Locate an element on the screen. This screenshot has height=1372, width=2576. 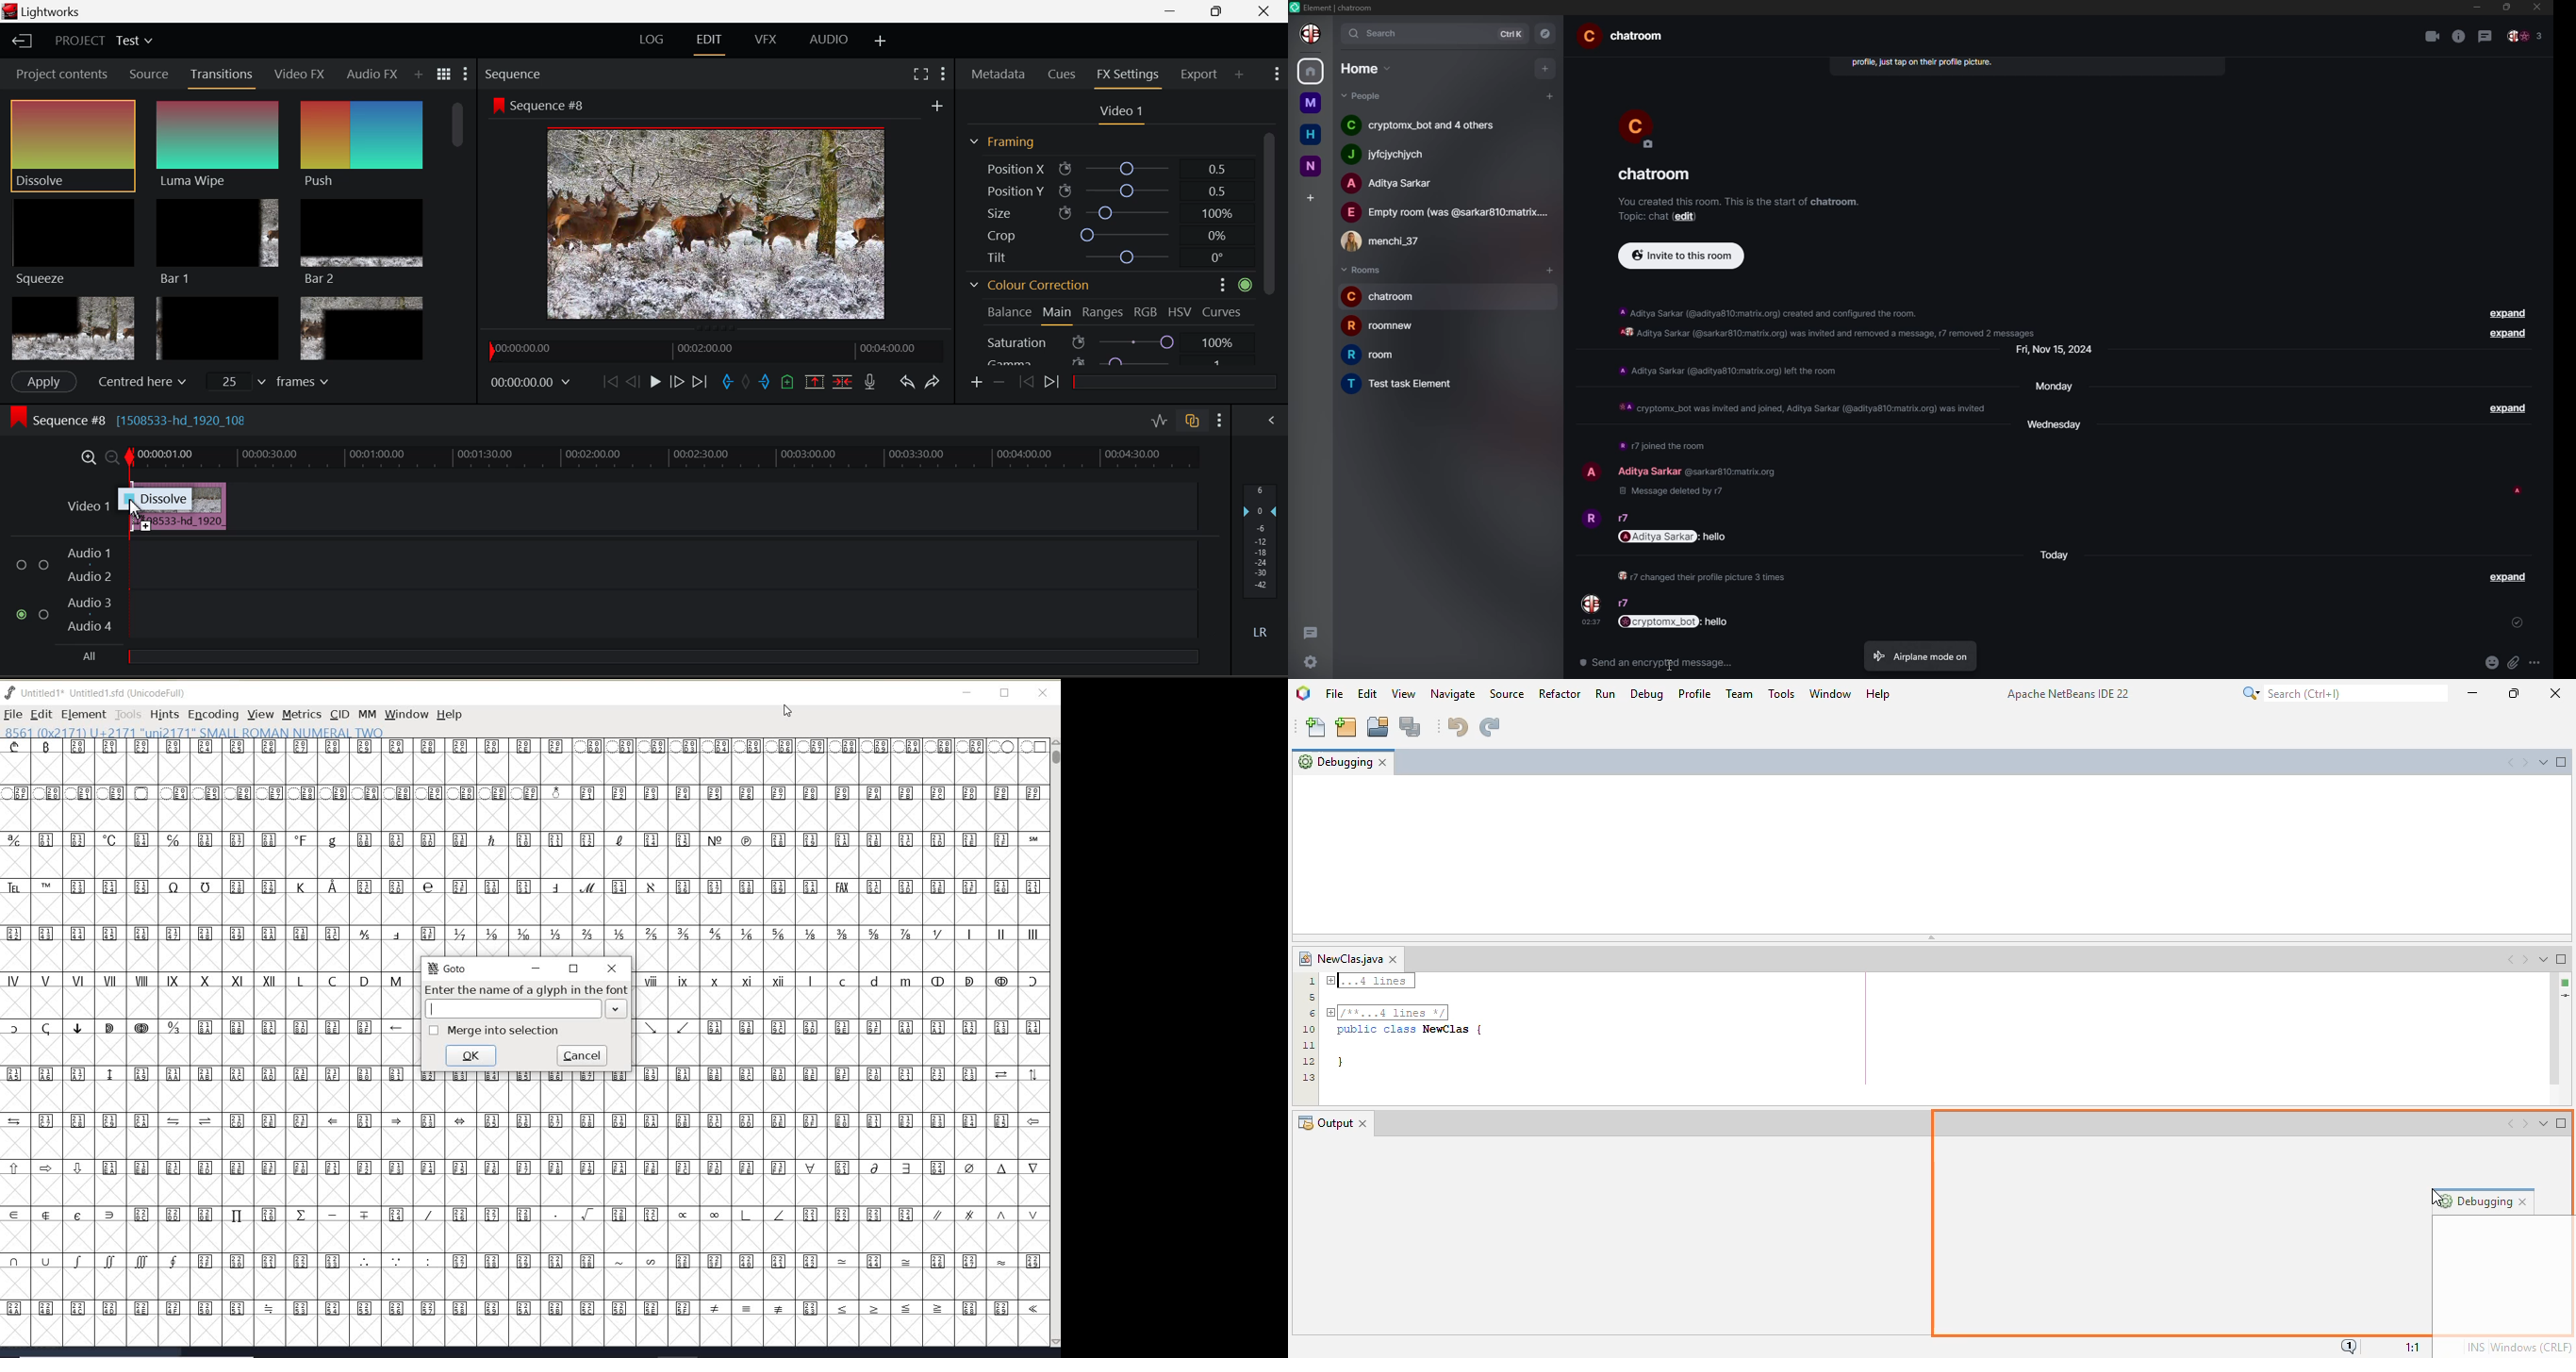
Box 1 is located at coordinates (72, 327).